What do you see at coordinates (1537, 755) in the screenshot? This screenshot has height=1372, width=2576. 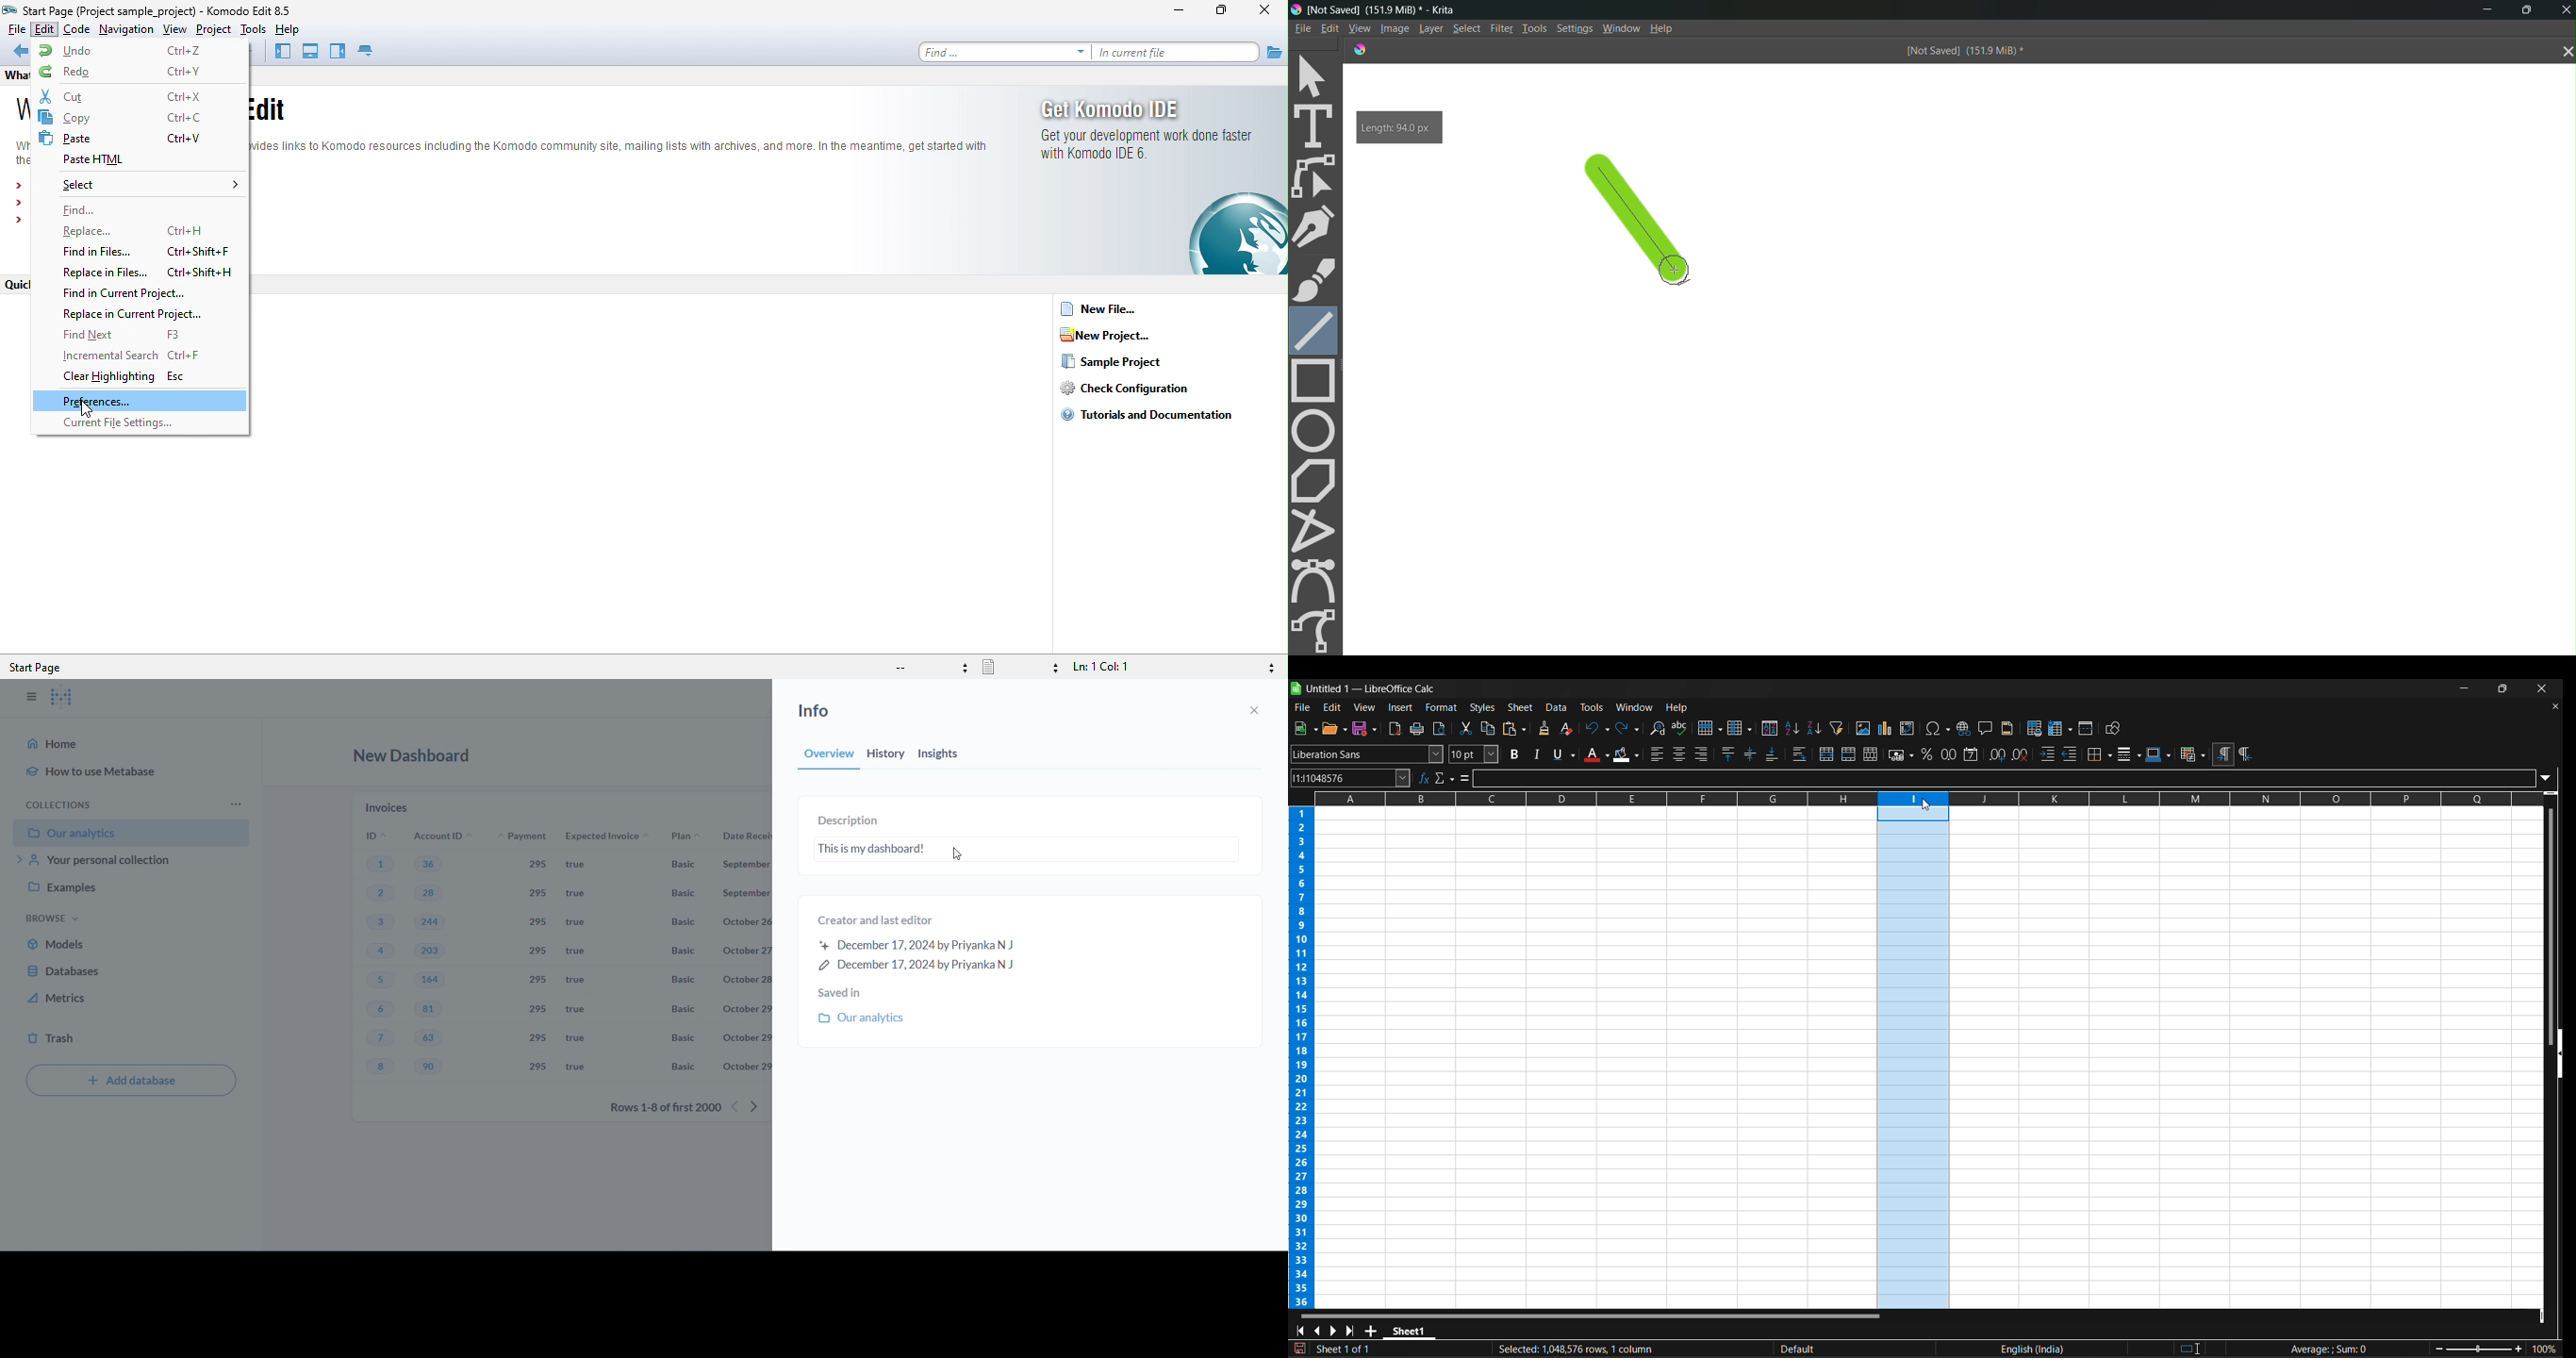 I see `italic` at bounding box center [1537, 755].